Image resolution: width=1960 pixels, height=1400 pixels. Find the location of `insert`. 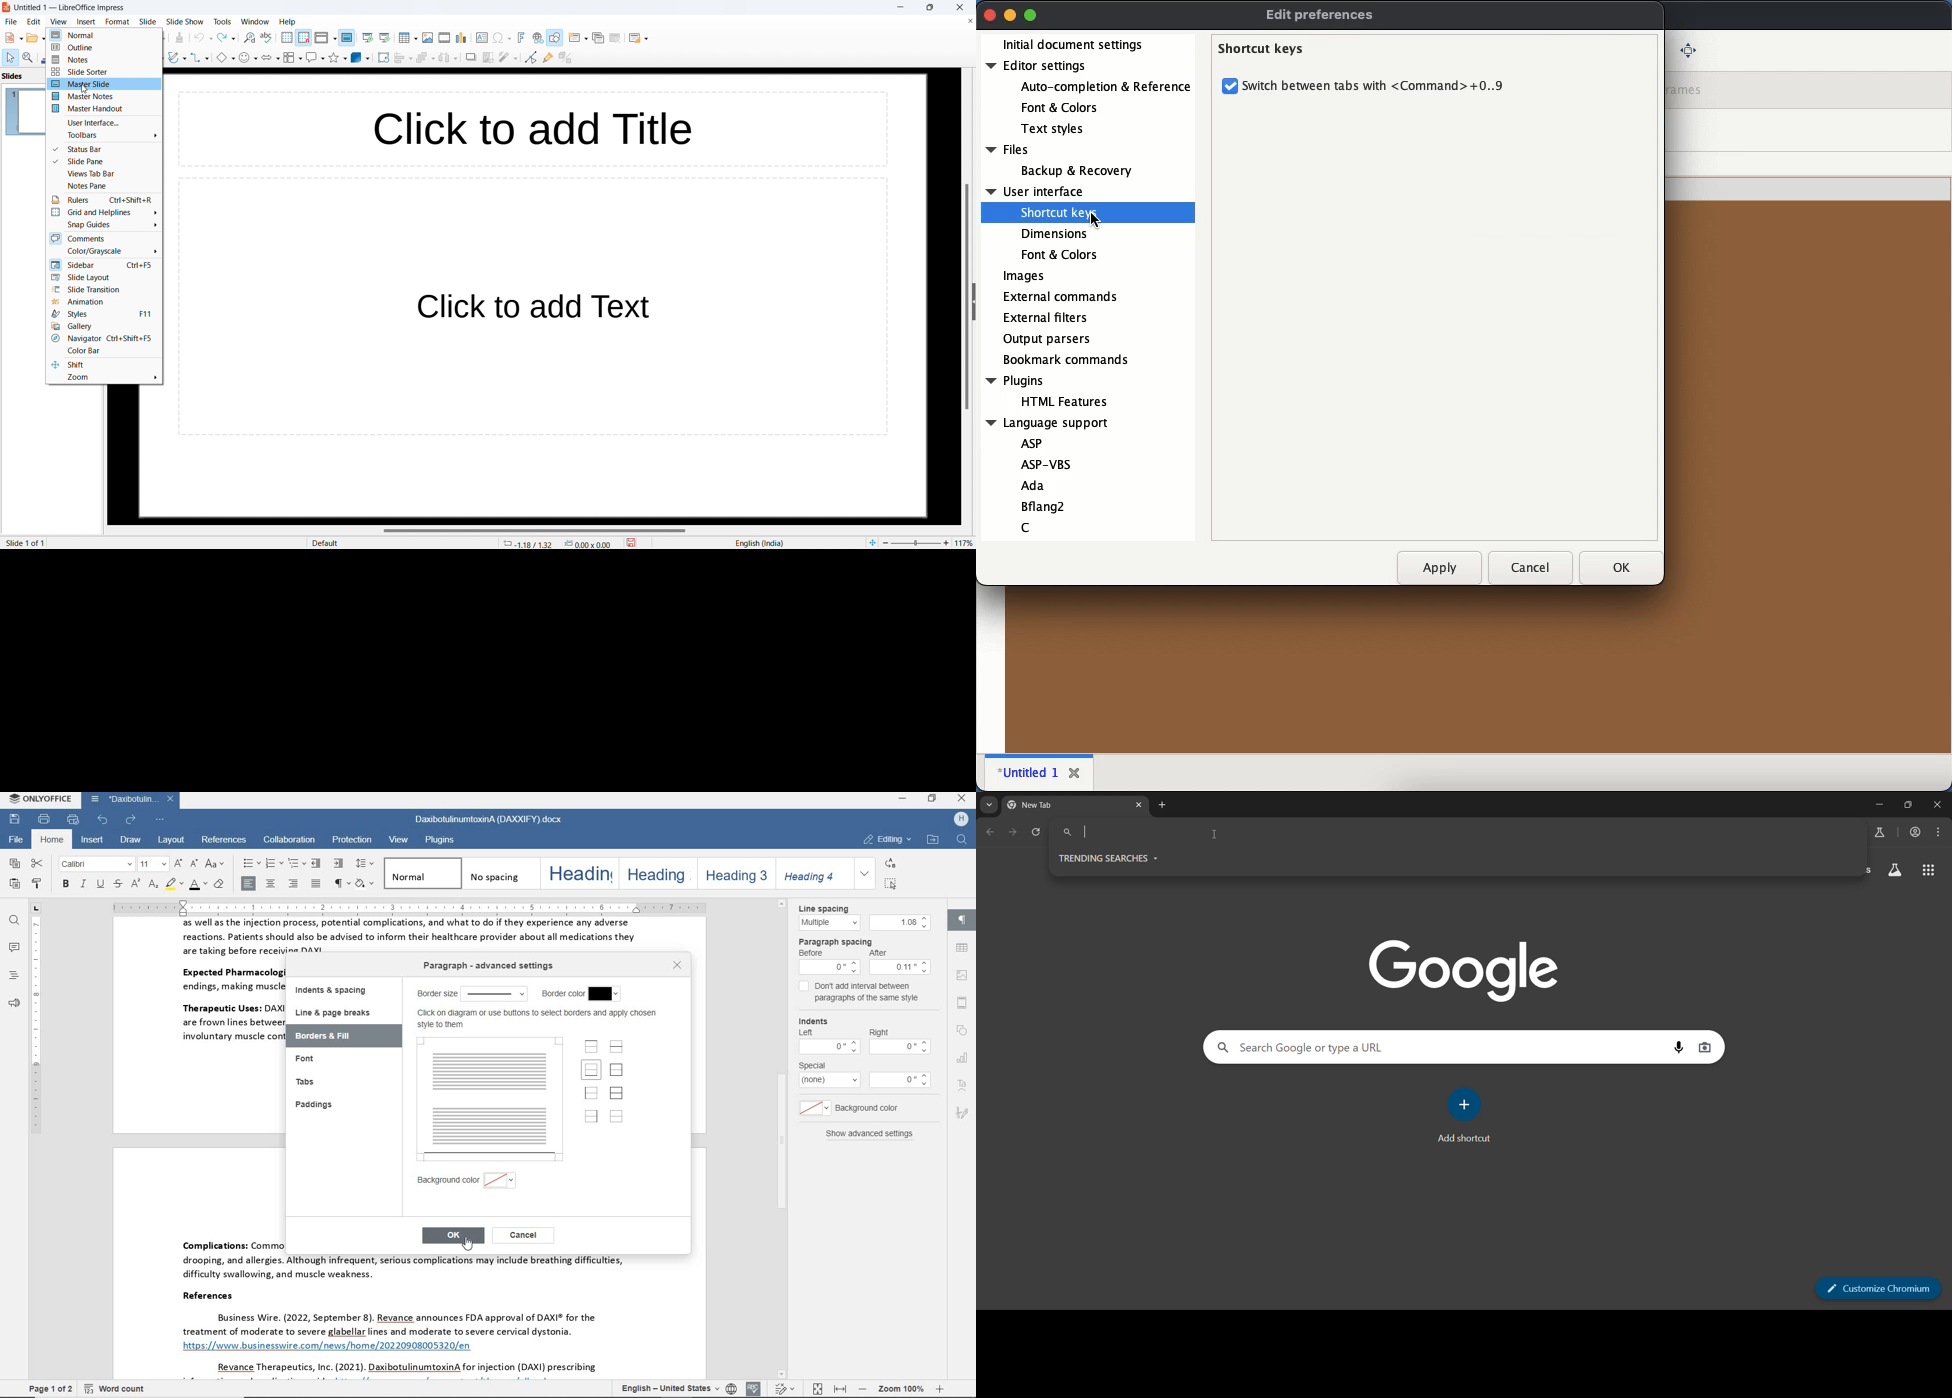

insert is located at coordinates (86, 21).